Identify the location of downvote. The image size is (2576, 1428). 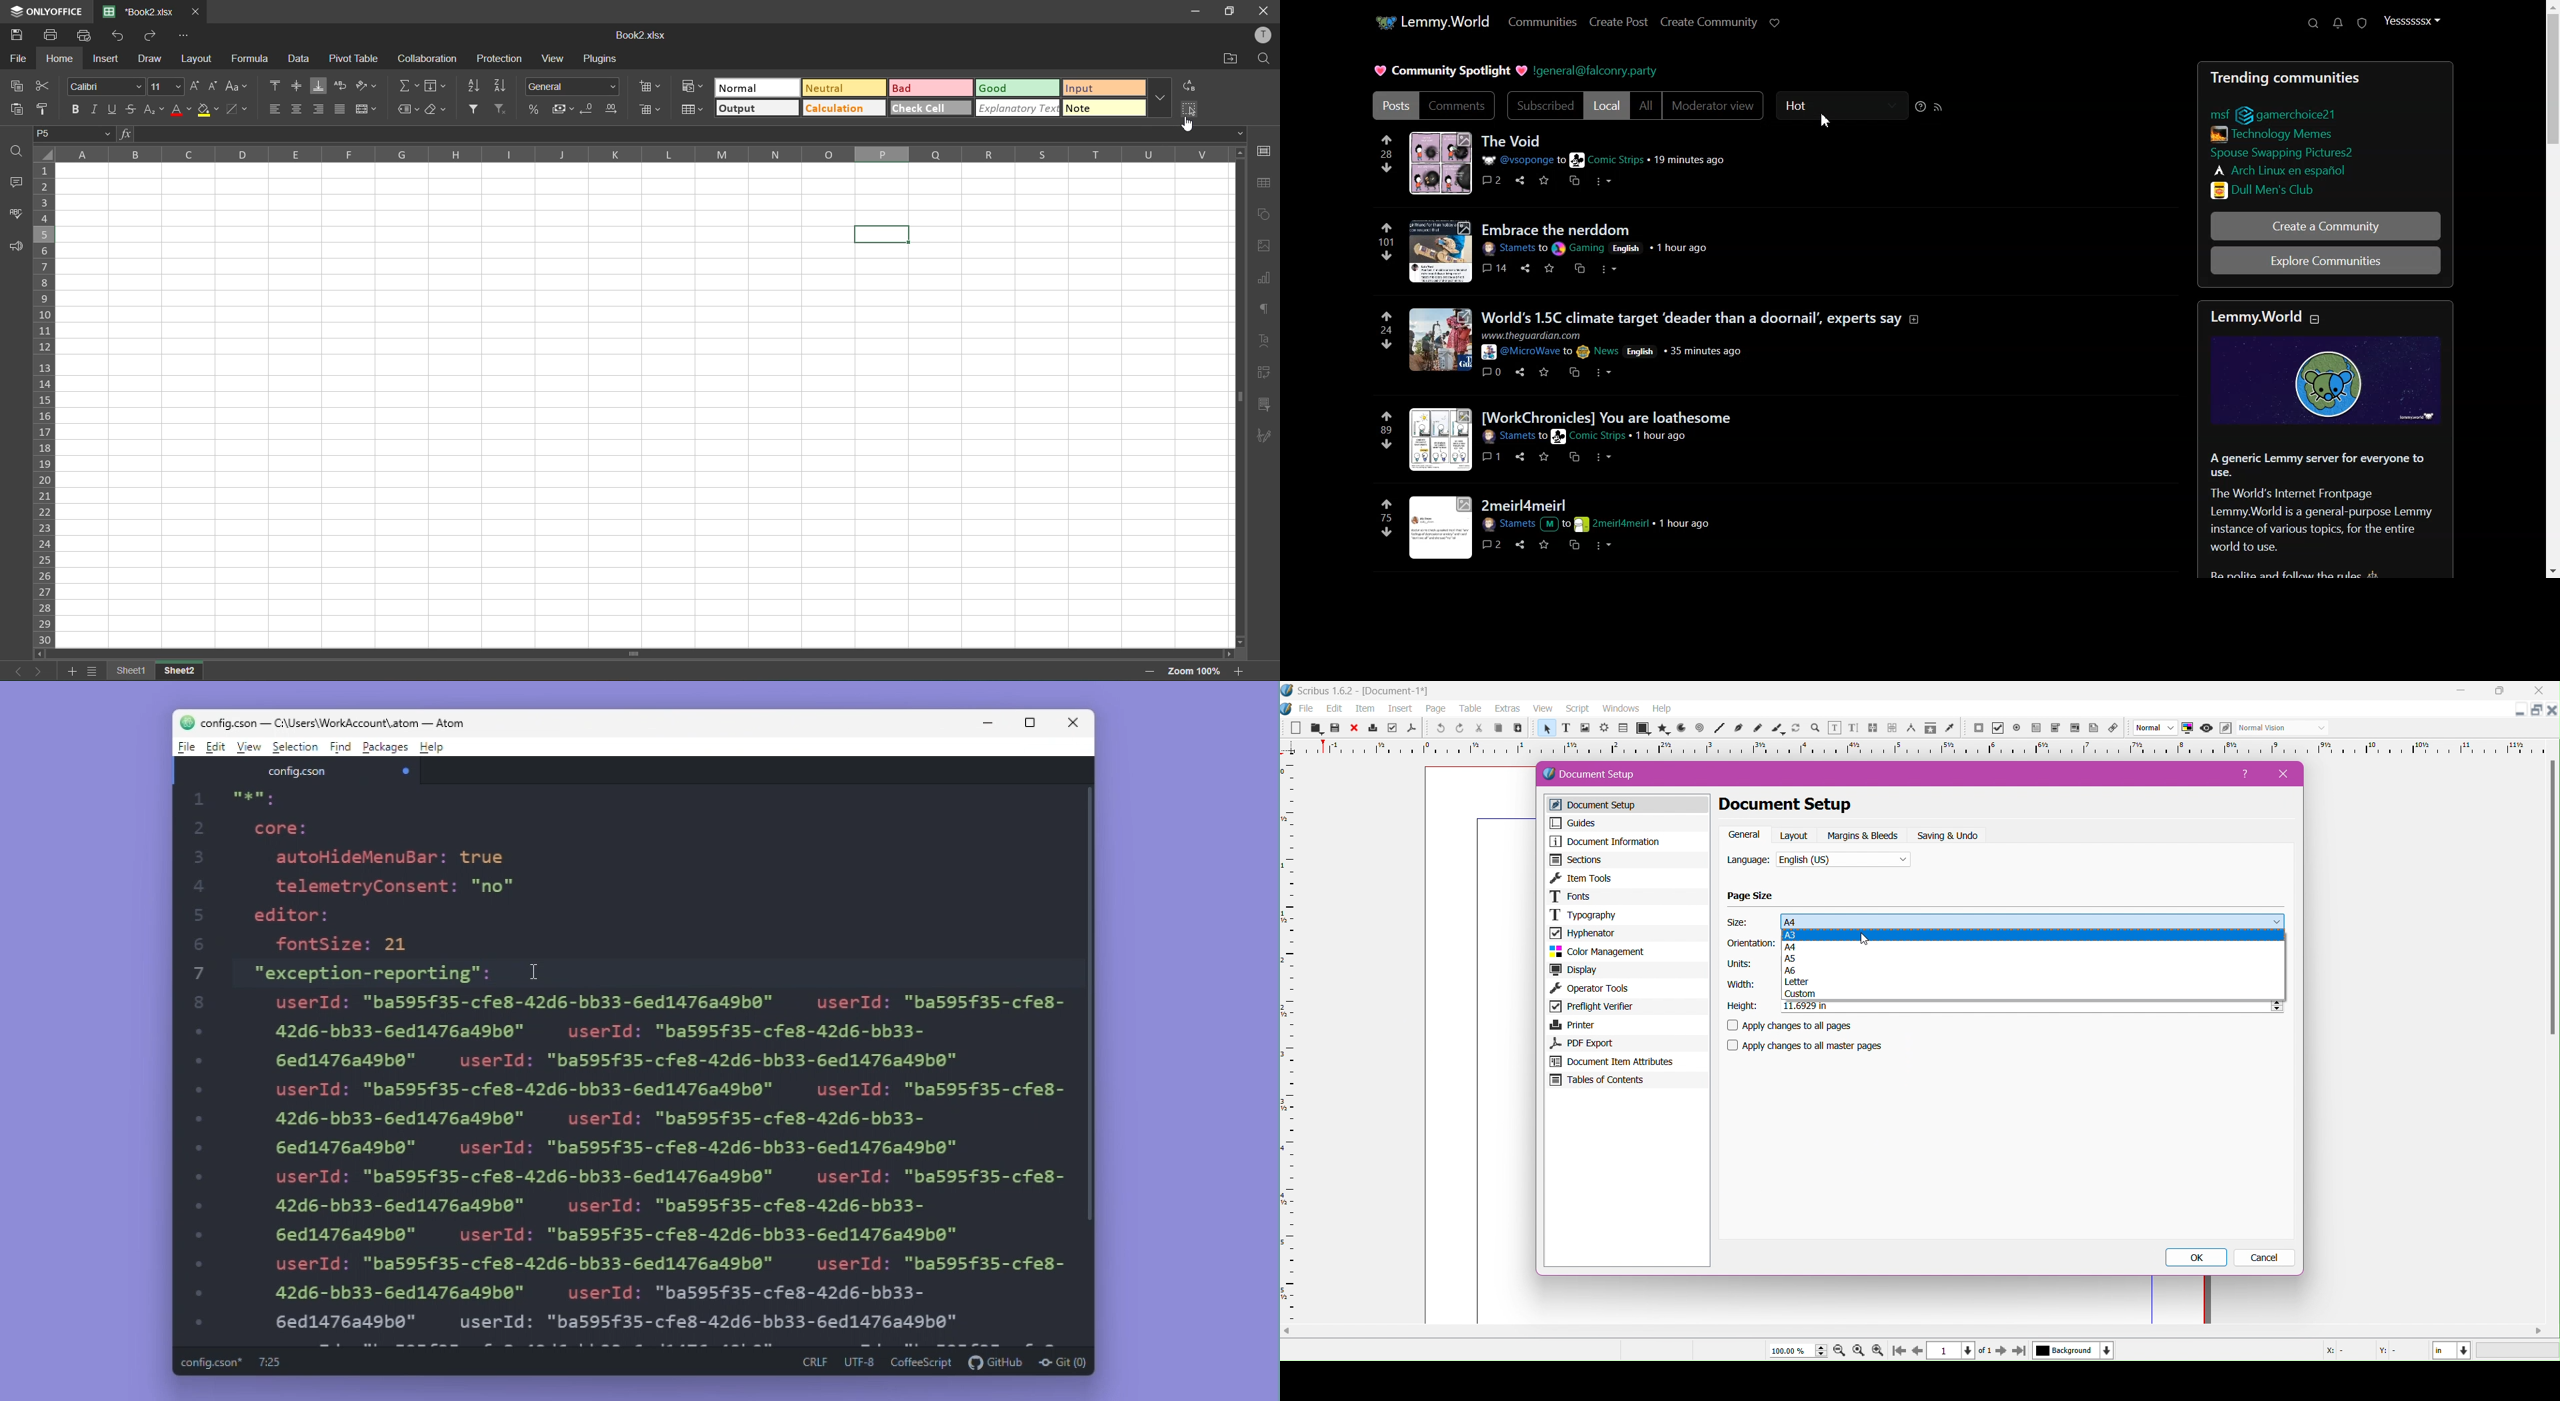
(1387, 344).